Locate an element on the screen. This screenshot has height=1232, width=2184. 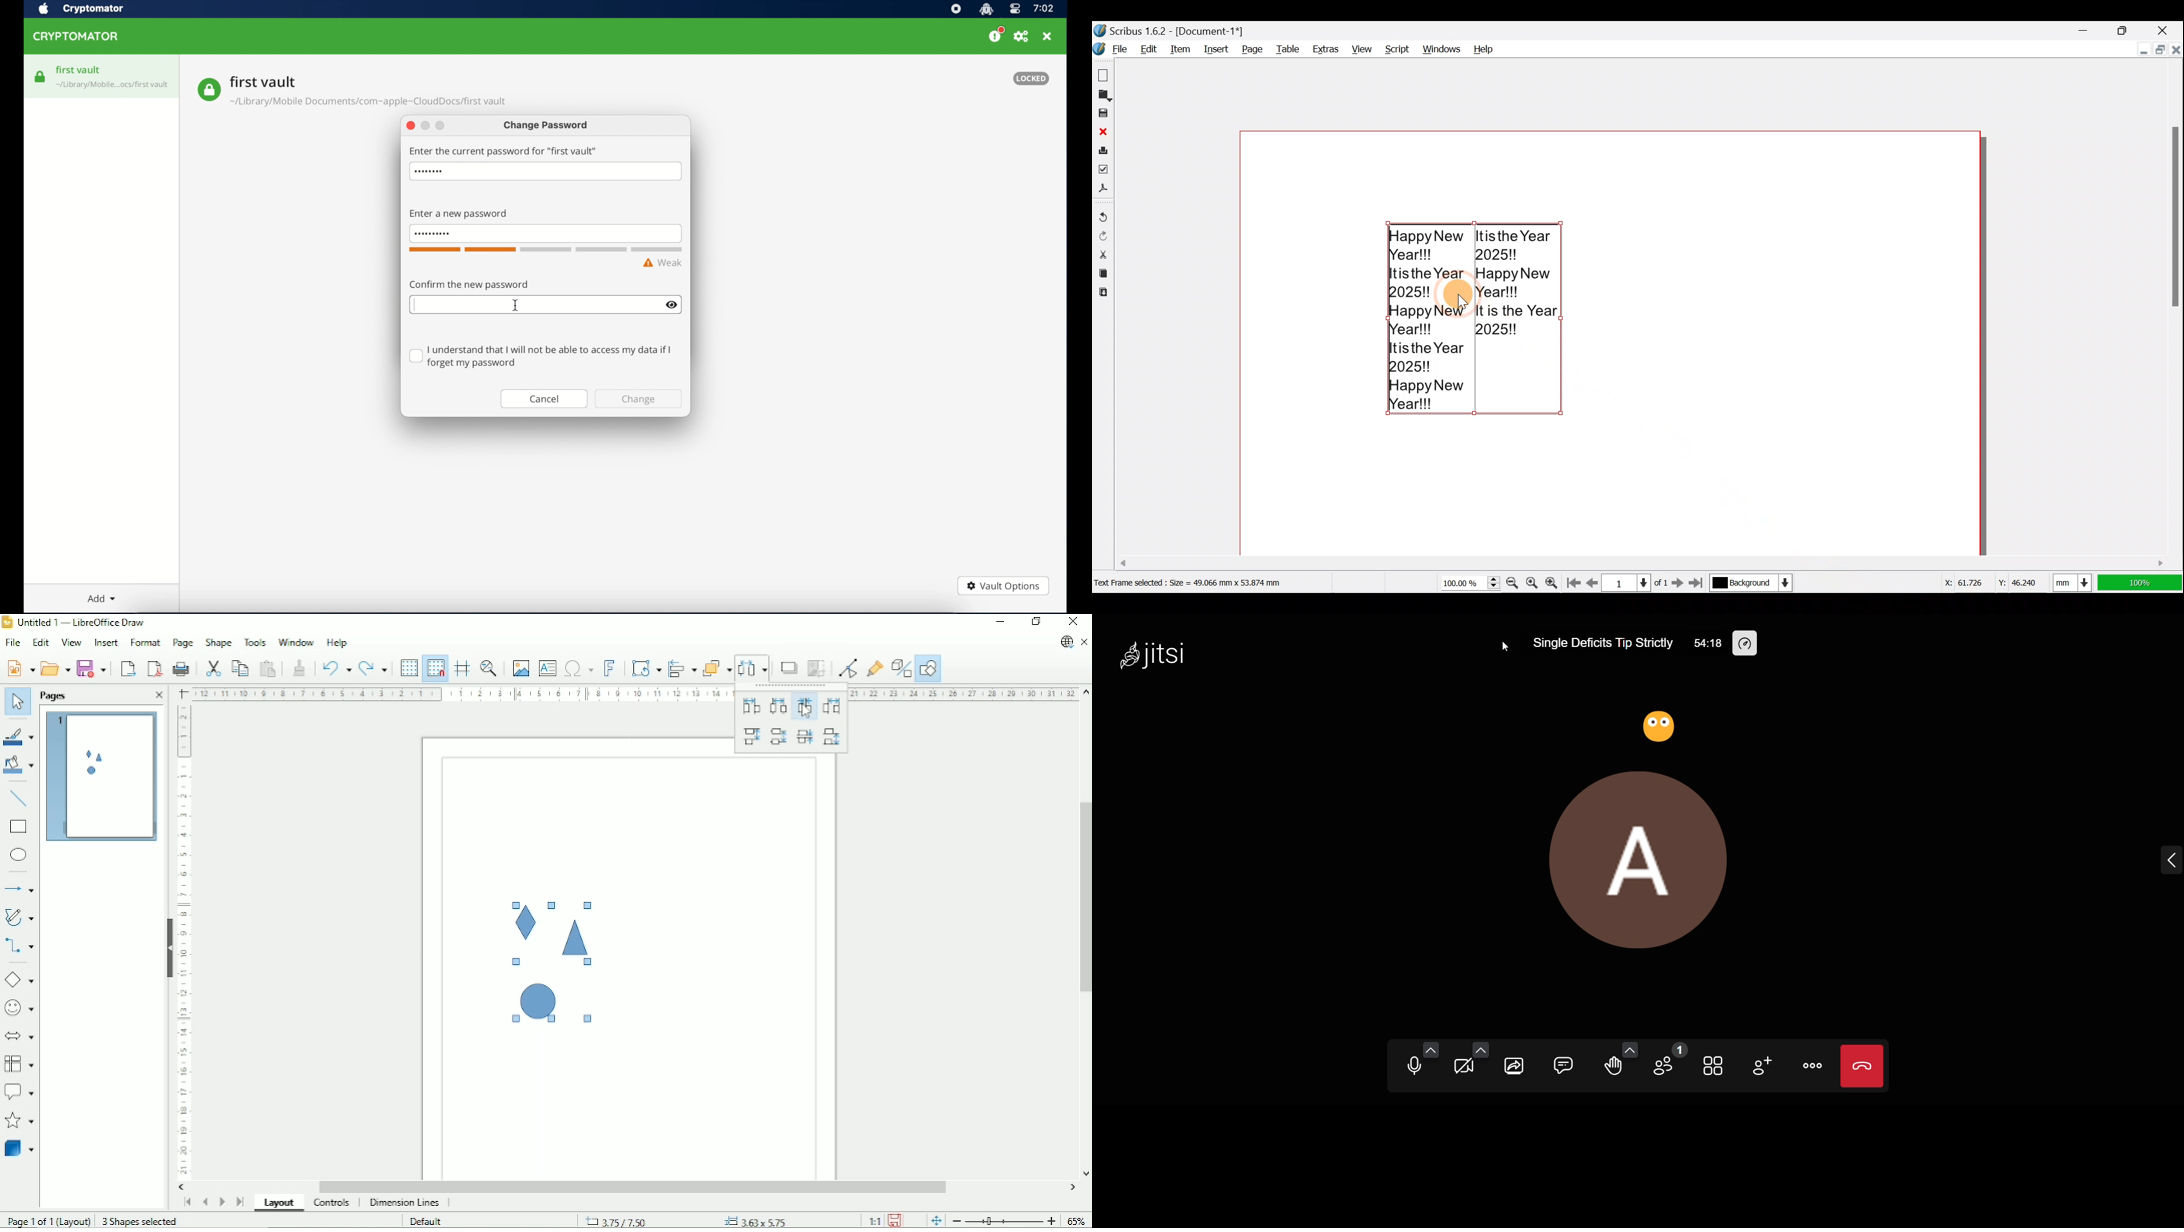
Y-axis dimension values is located at coordinates (2024, 578).